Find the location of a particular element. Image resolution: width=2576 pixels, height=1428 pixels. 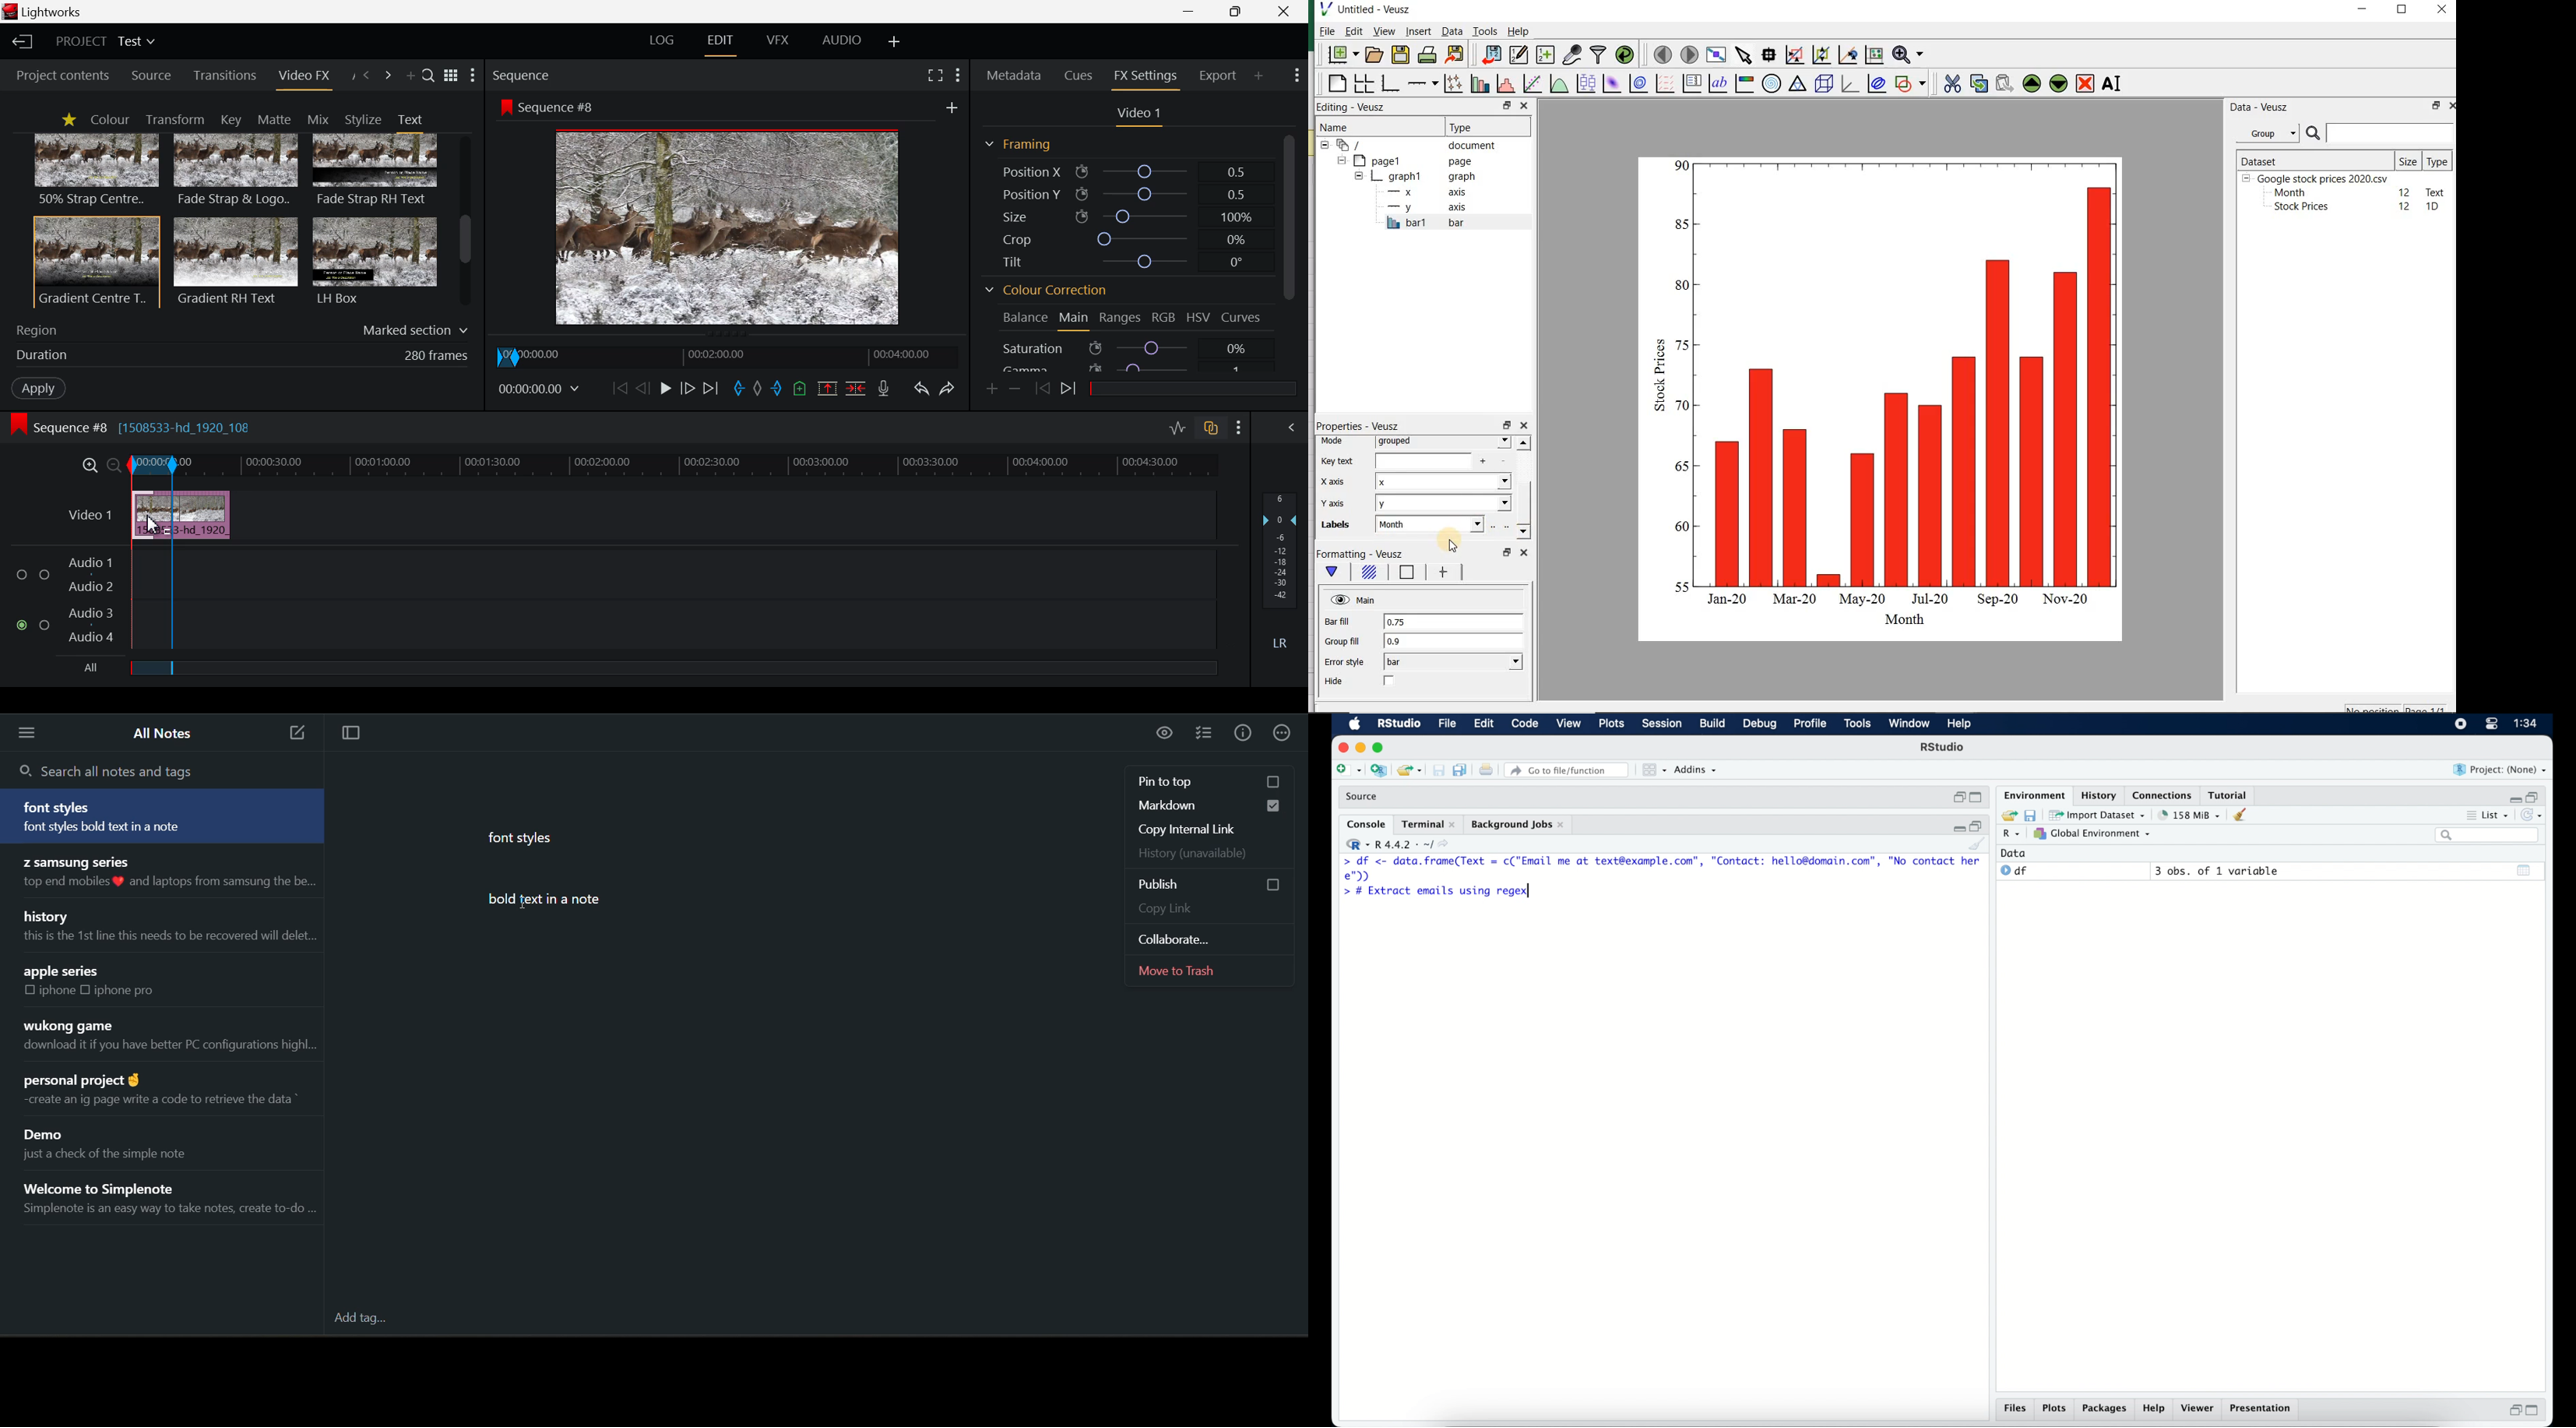

font styles is located at coordinates (60, 808).